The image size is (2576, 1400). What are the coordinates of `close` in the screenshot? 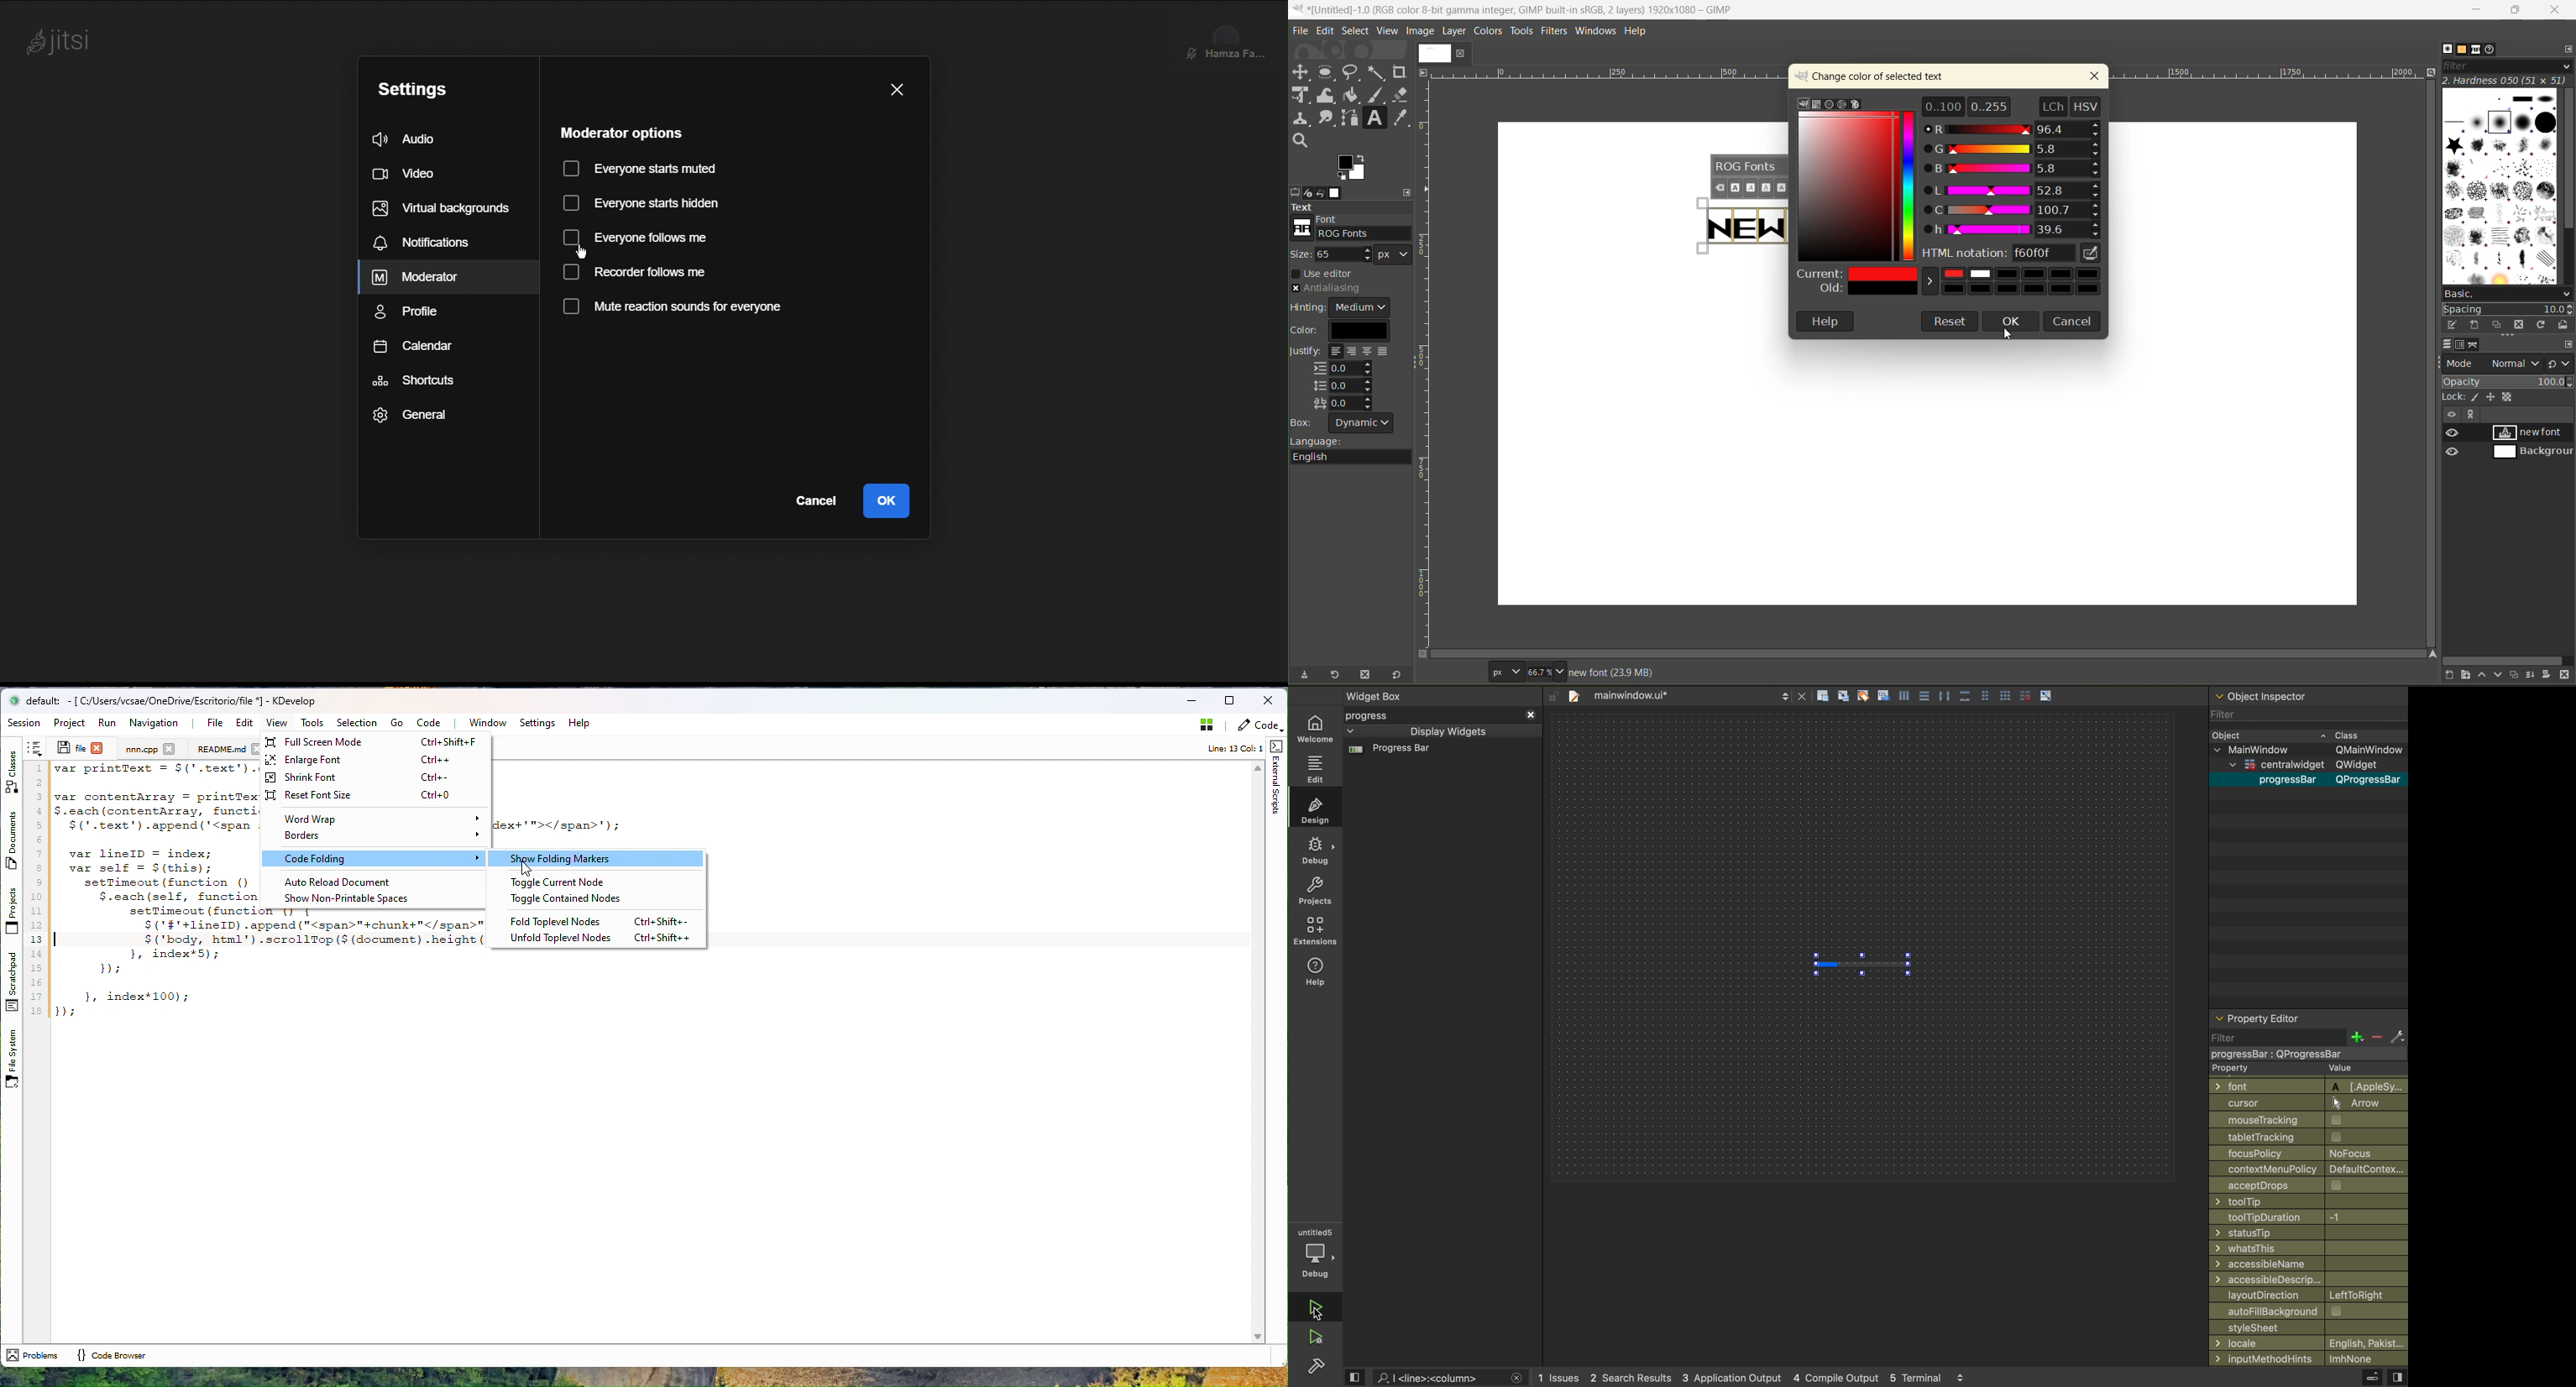 It's located at (97, 747).